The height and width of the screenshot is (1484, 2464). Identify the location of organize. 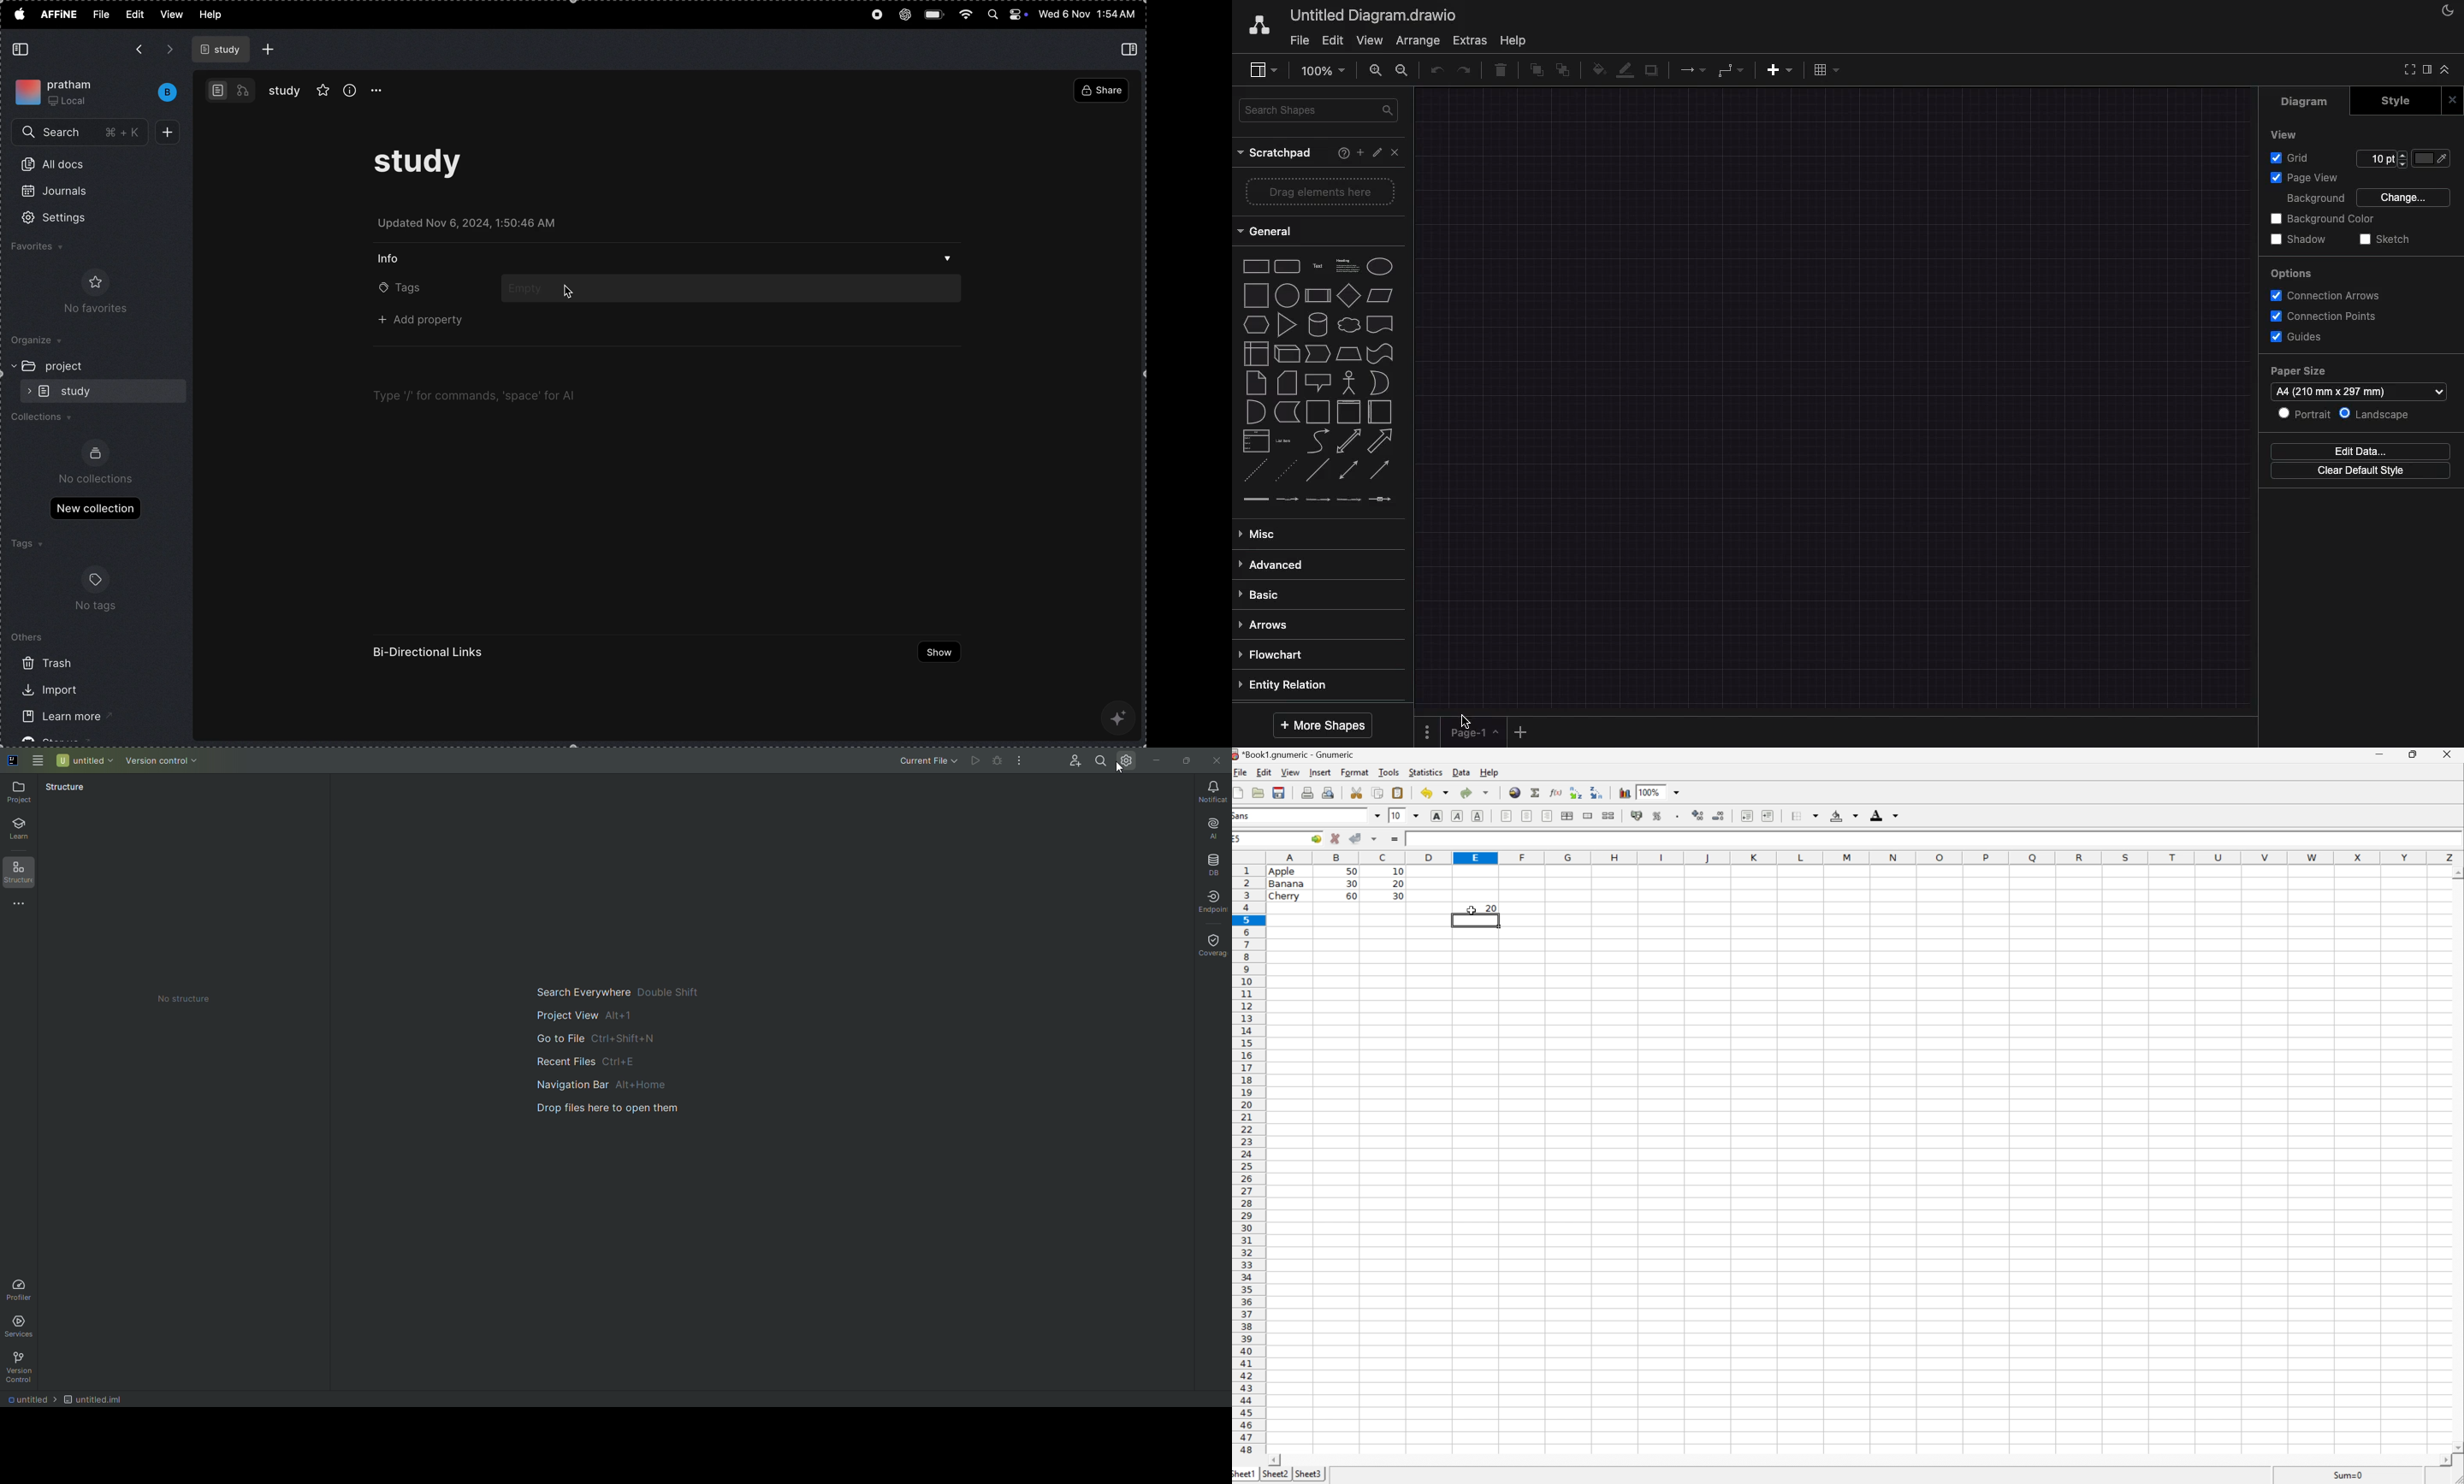
(44, 342).